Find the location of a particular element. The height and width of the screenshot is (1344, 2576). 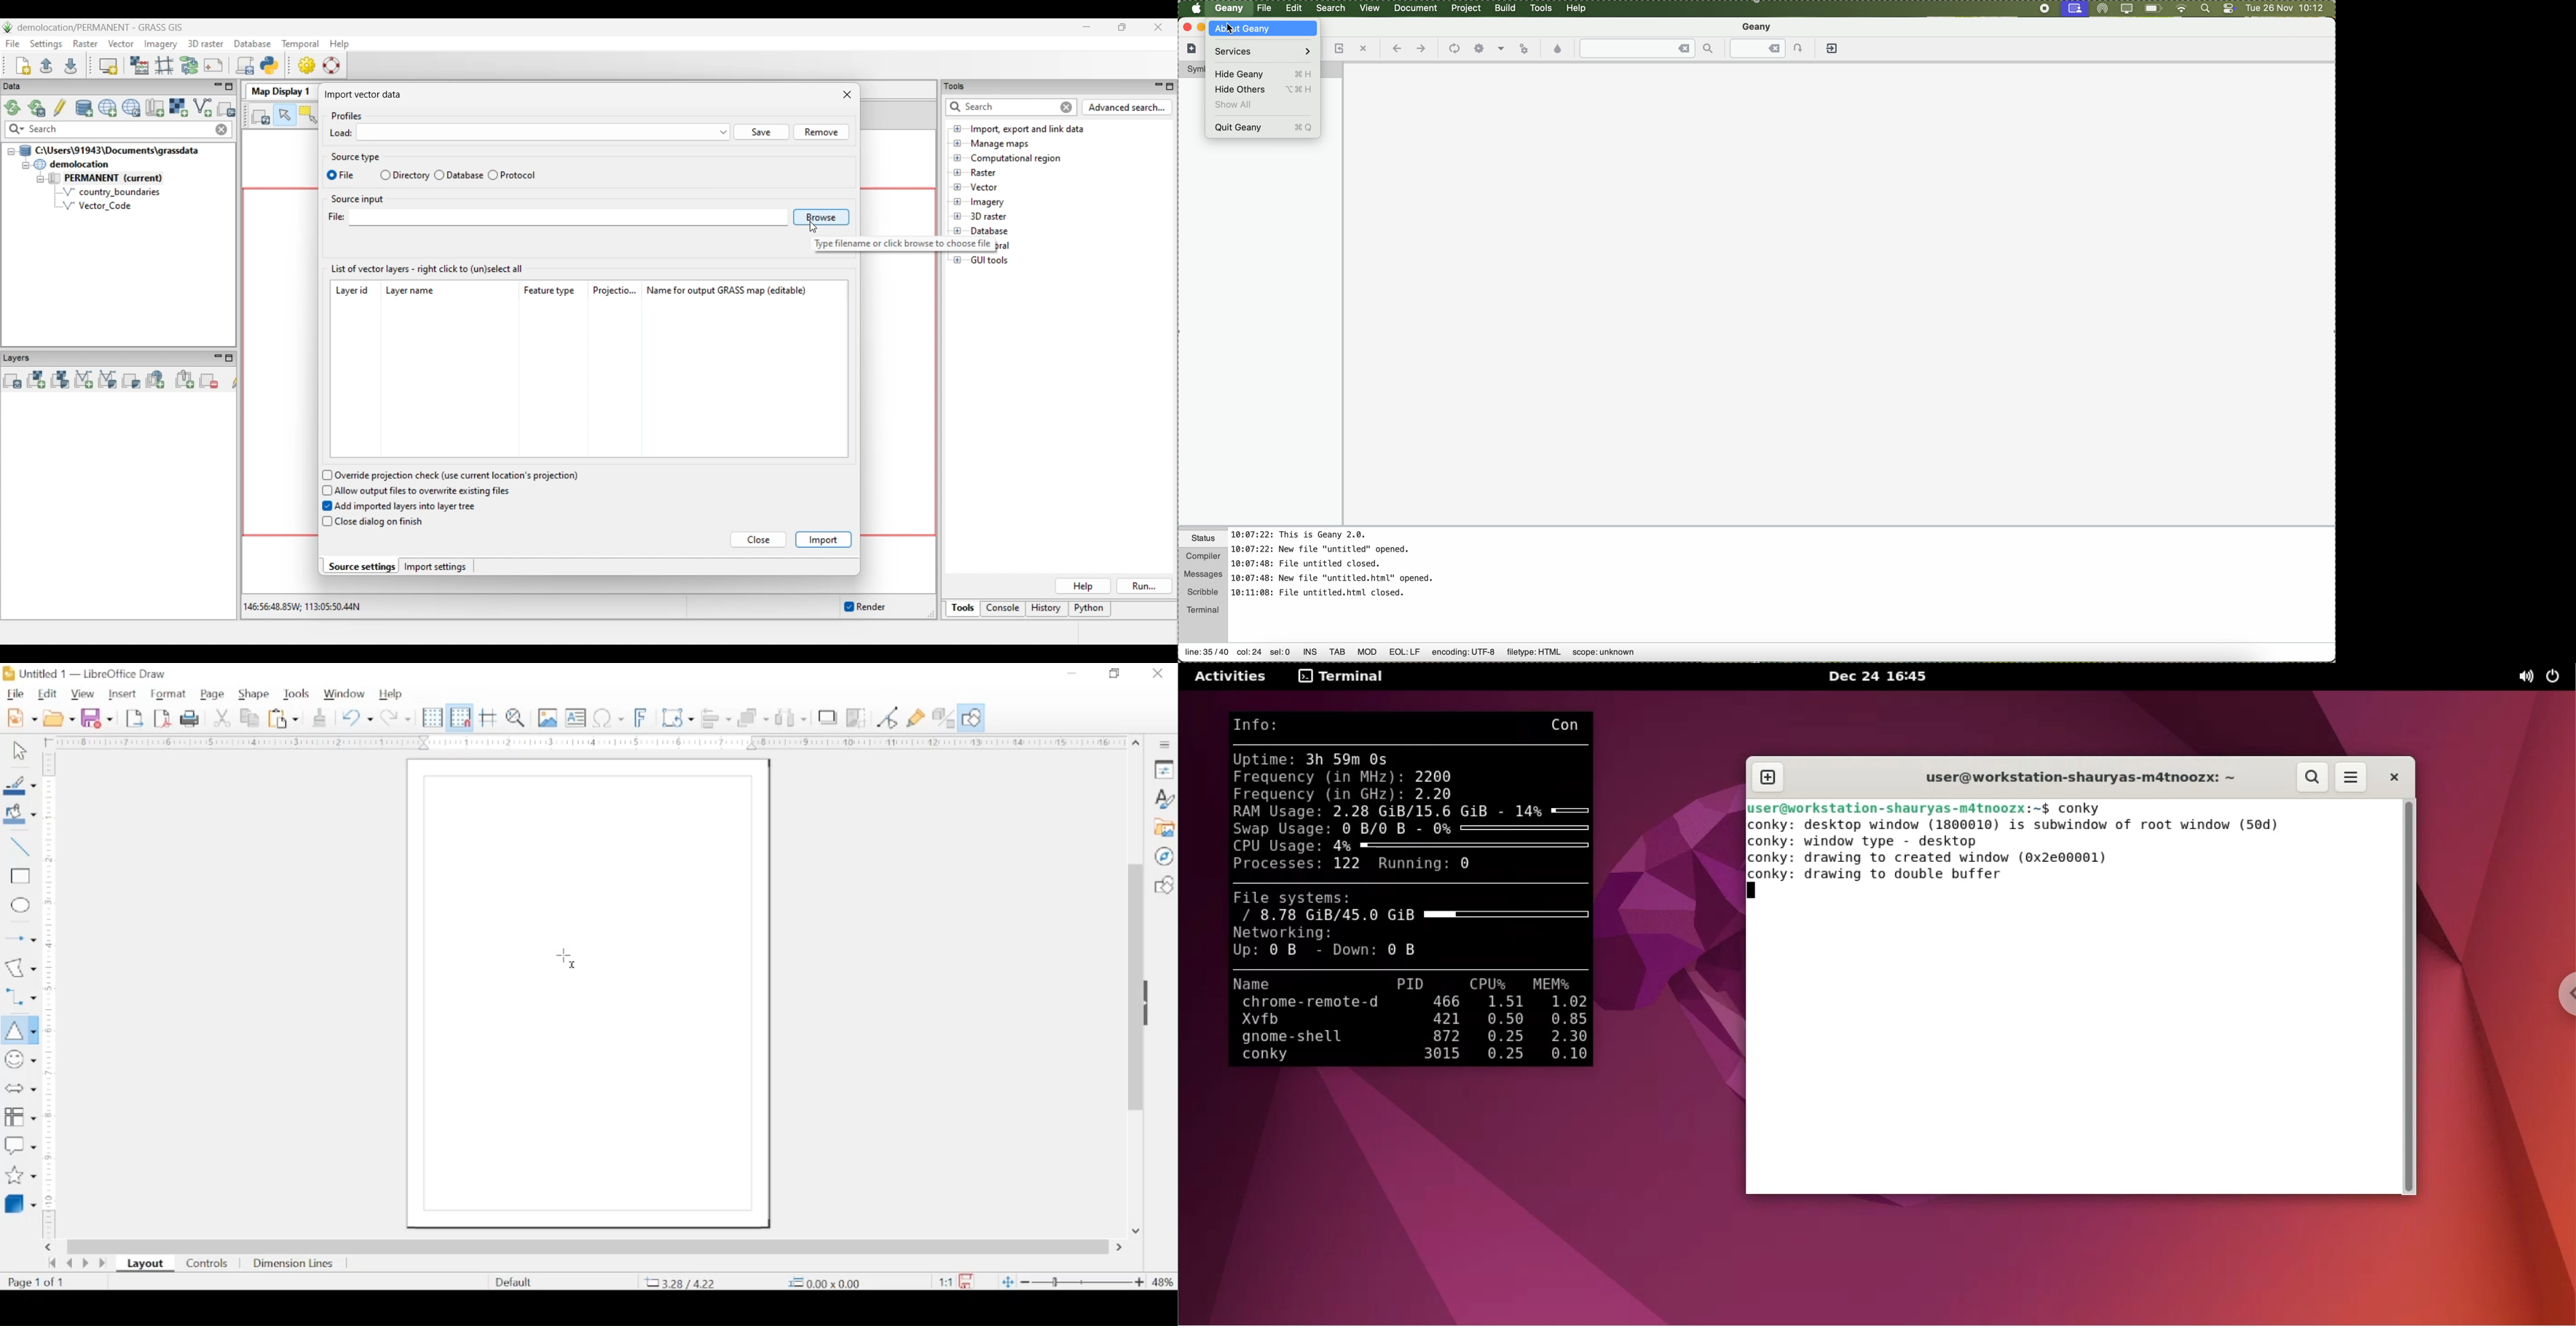

help is located at coordinates (392, 694).